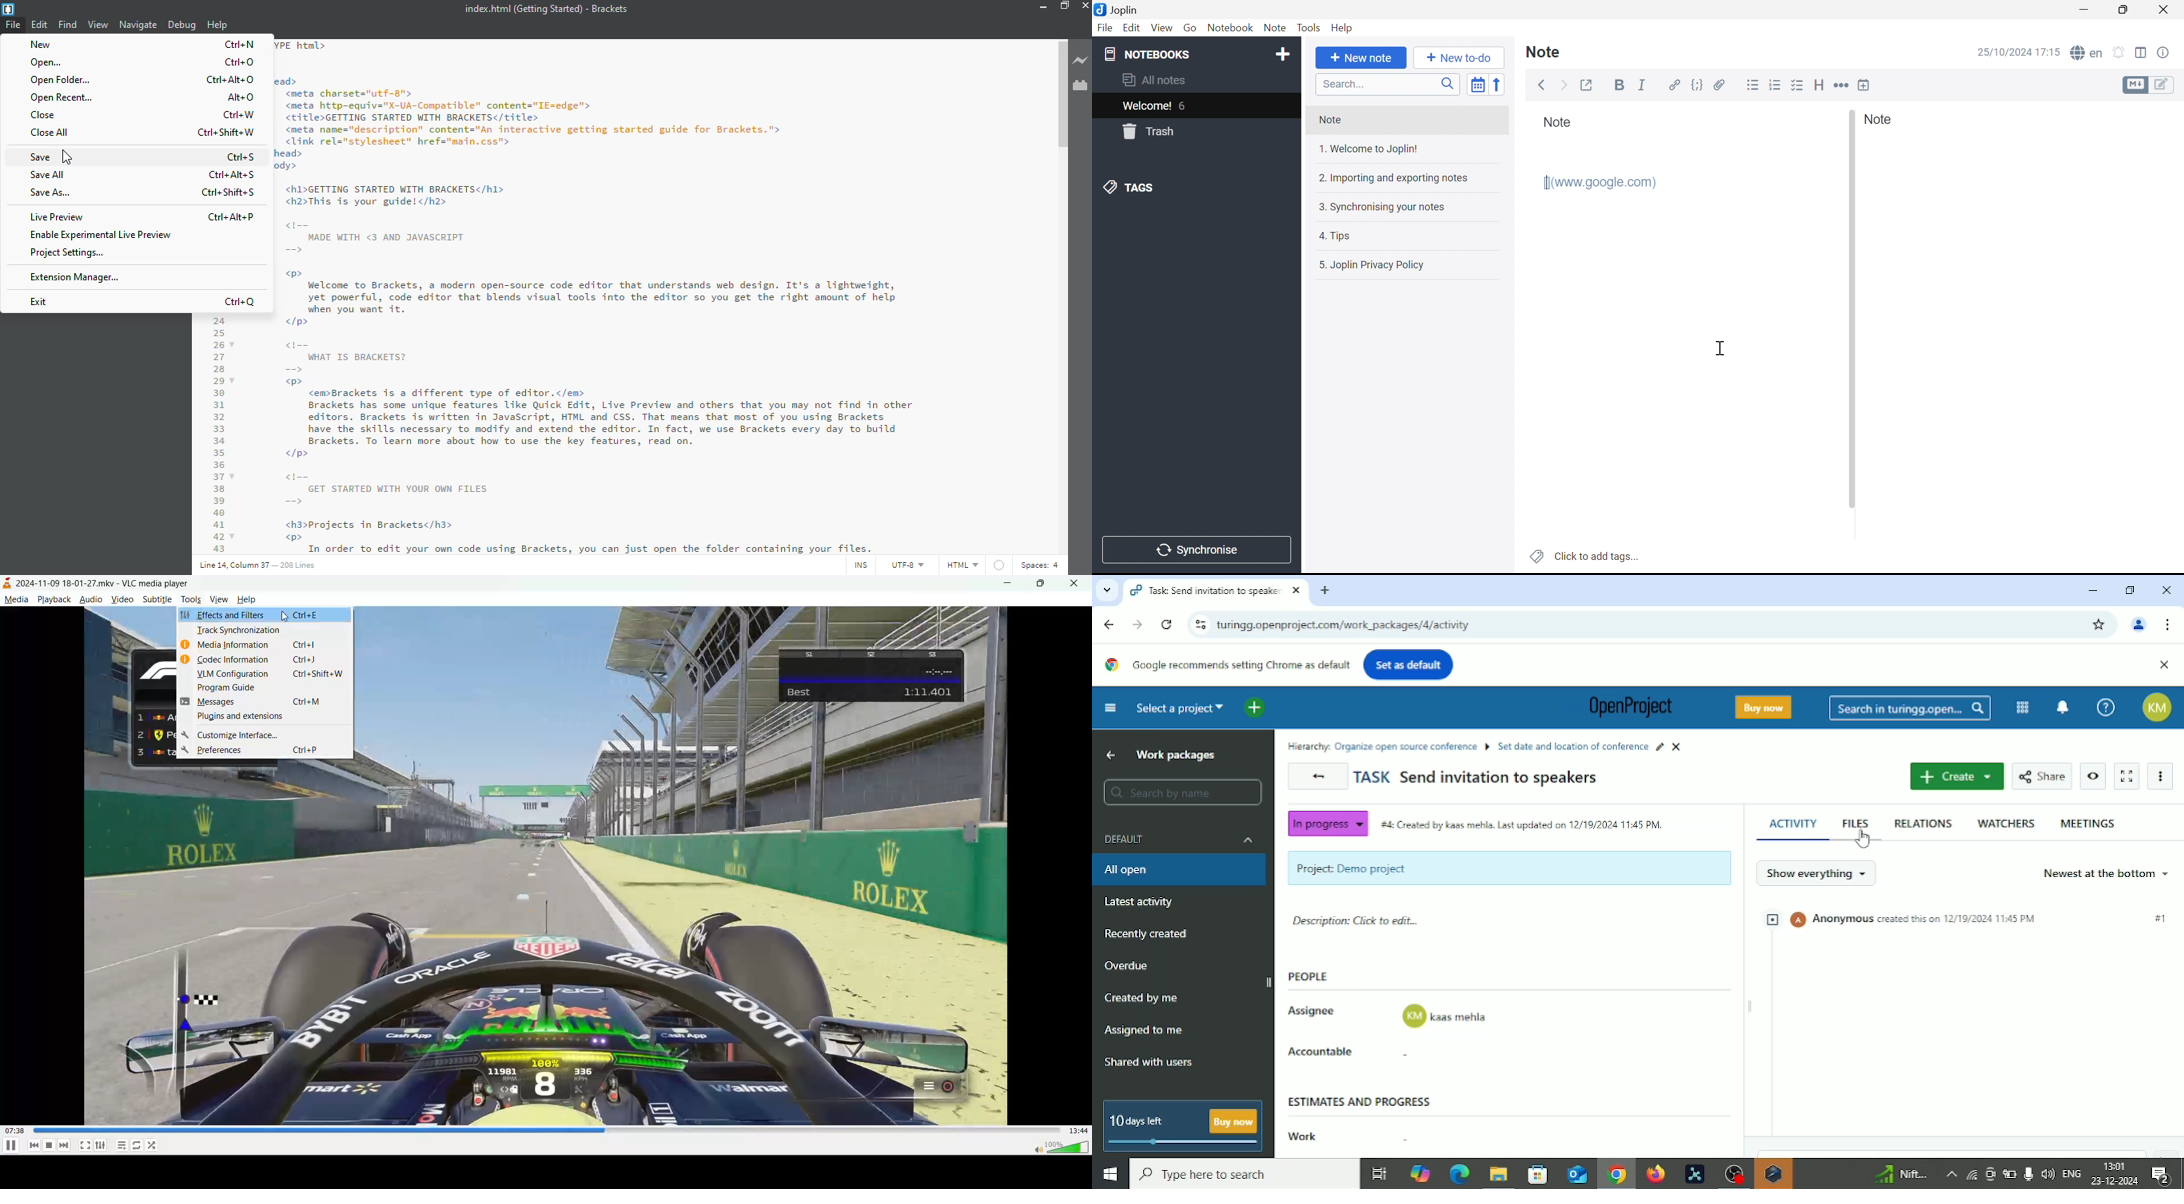 Image resolution: width=2184 pixels, height=1204 pixels. Describe the element at coordinates (1899, 1174) in the screenshot. I see `Sensex` at that location.